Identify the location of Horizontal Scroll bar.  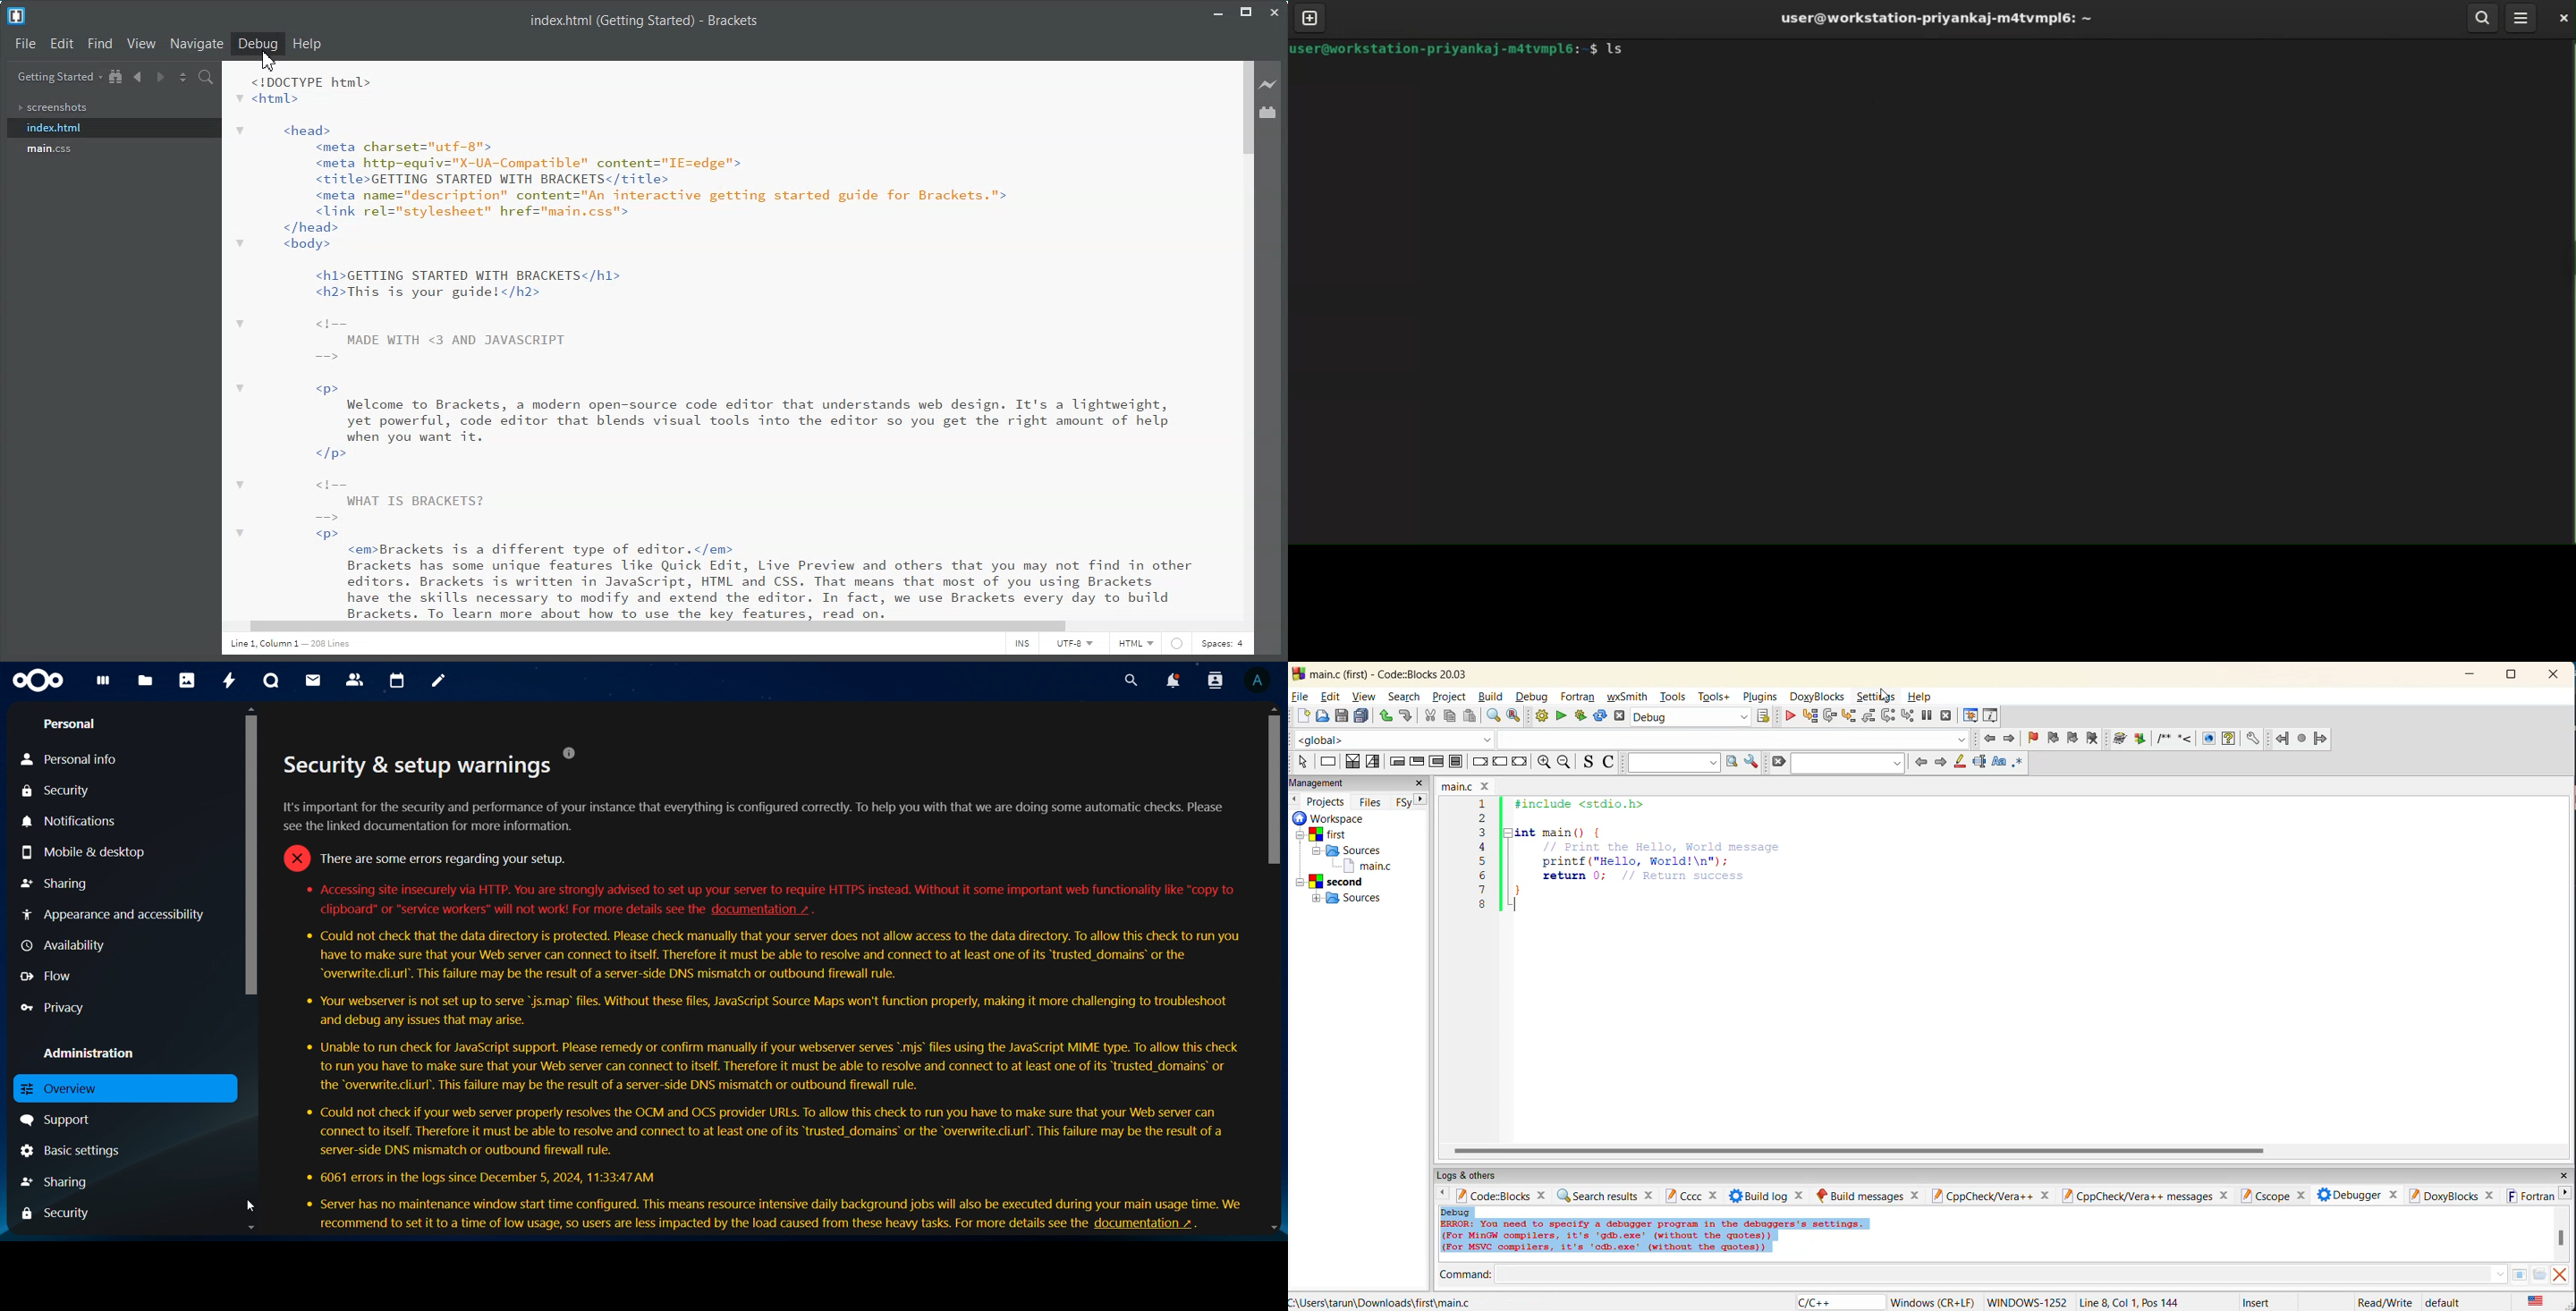
(728, 627).